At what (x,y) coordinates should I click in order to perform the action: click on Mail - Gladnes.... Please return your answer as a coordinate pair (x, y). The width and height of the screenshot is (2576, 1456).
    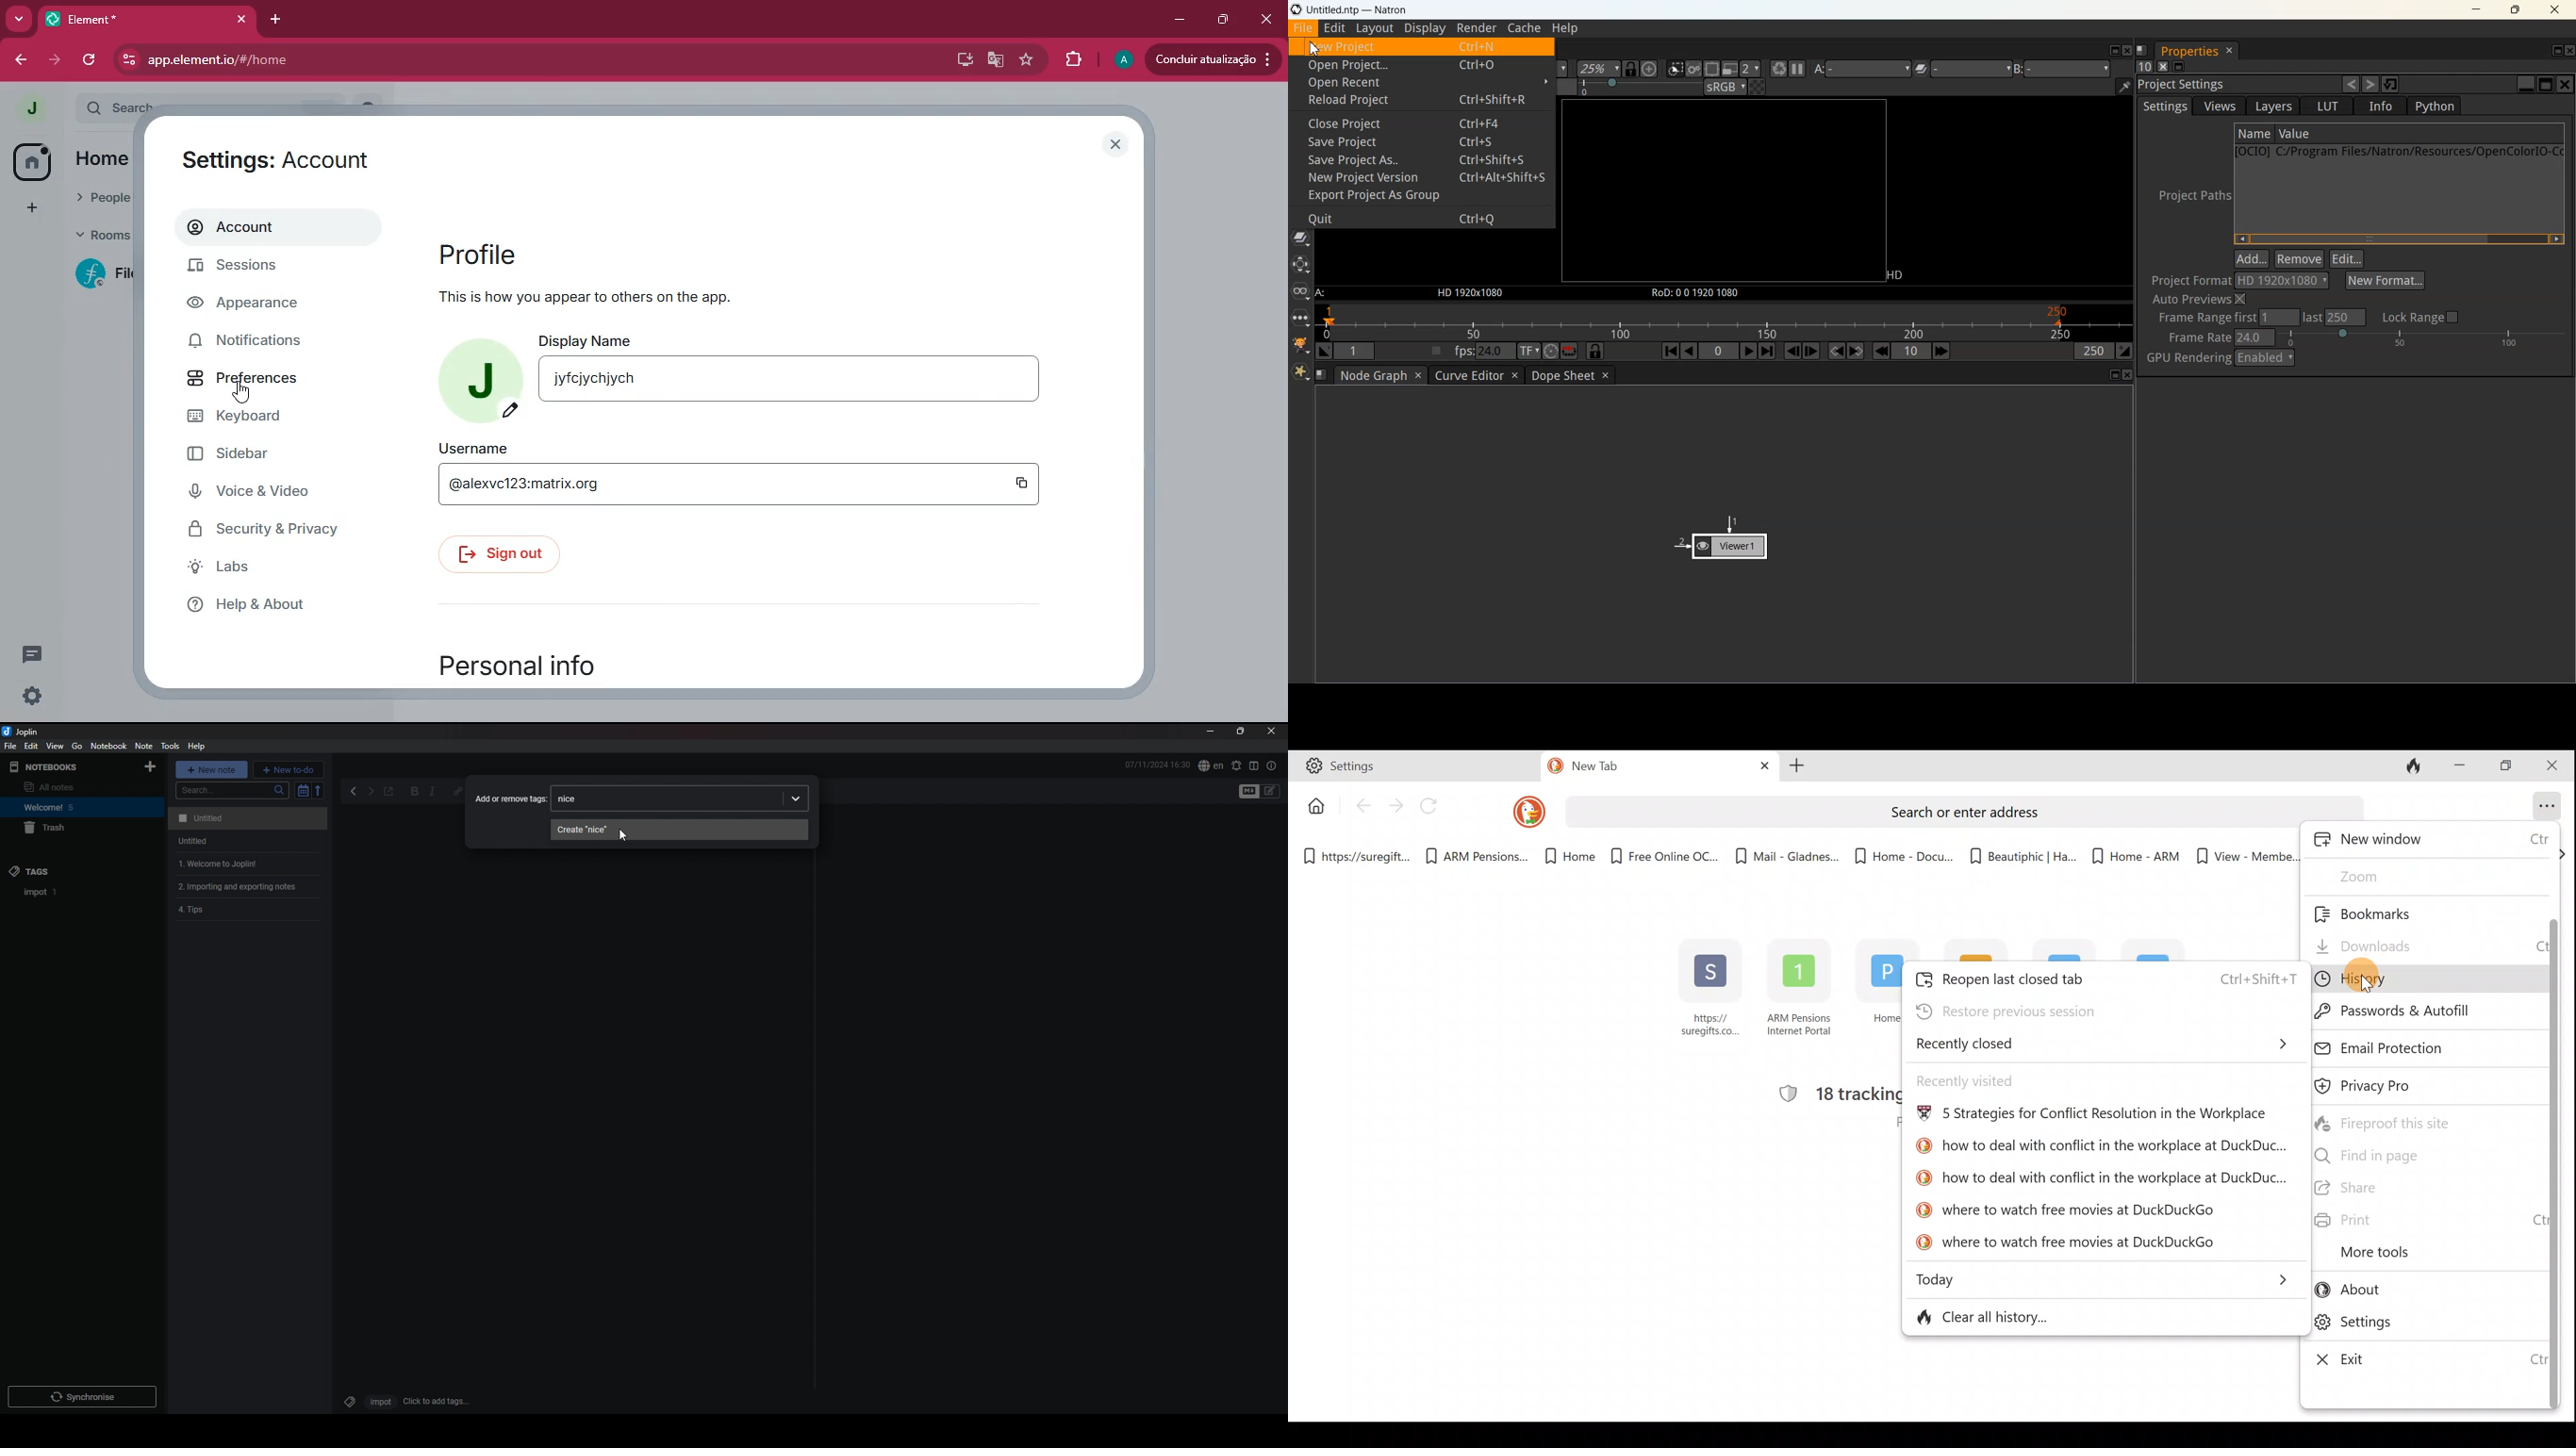
    Looking at the image, I should click on (1787, 851).